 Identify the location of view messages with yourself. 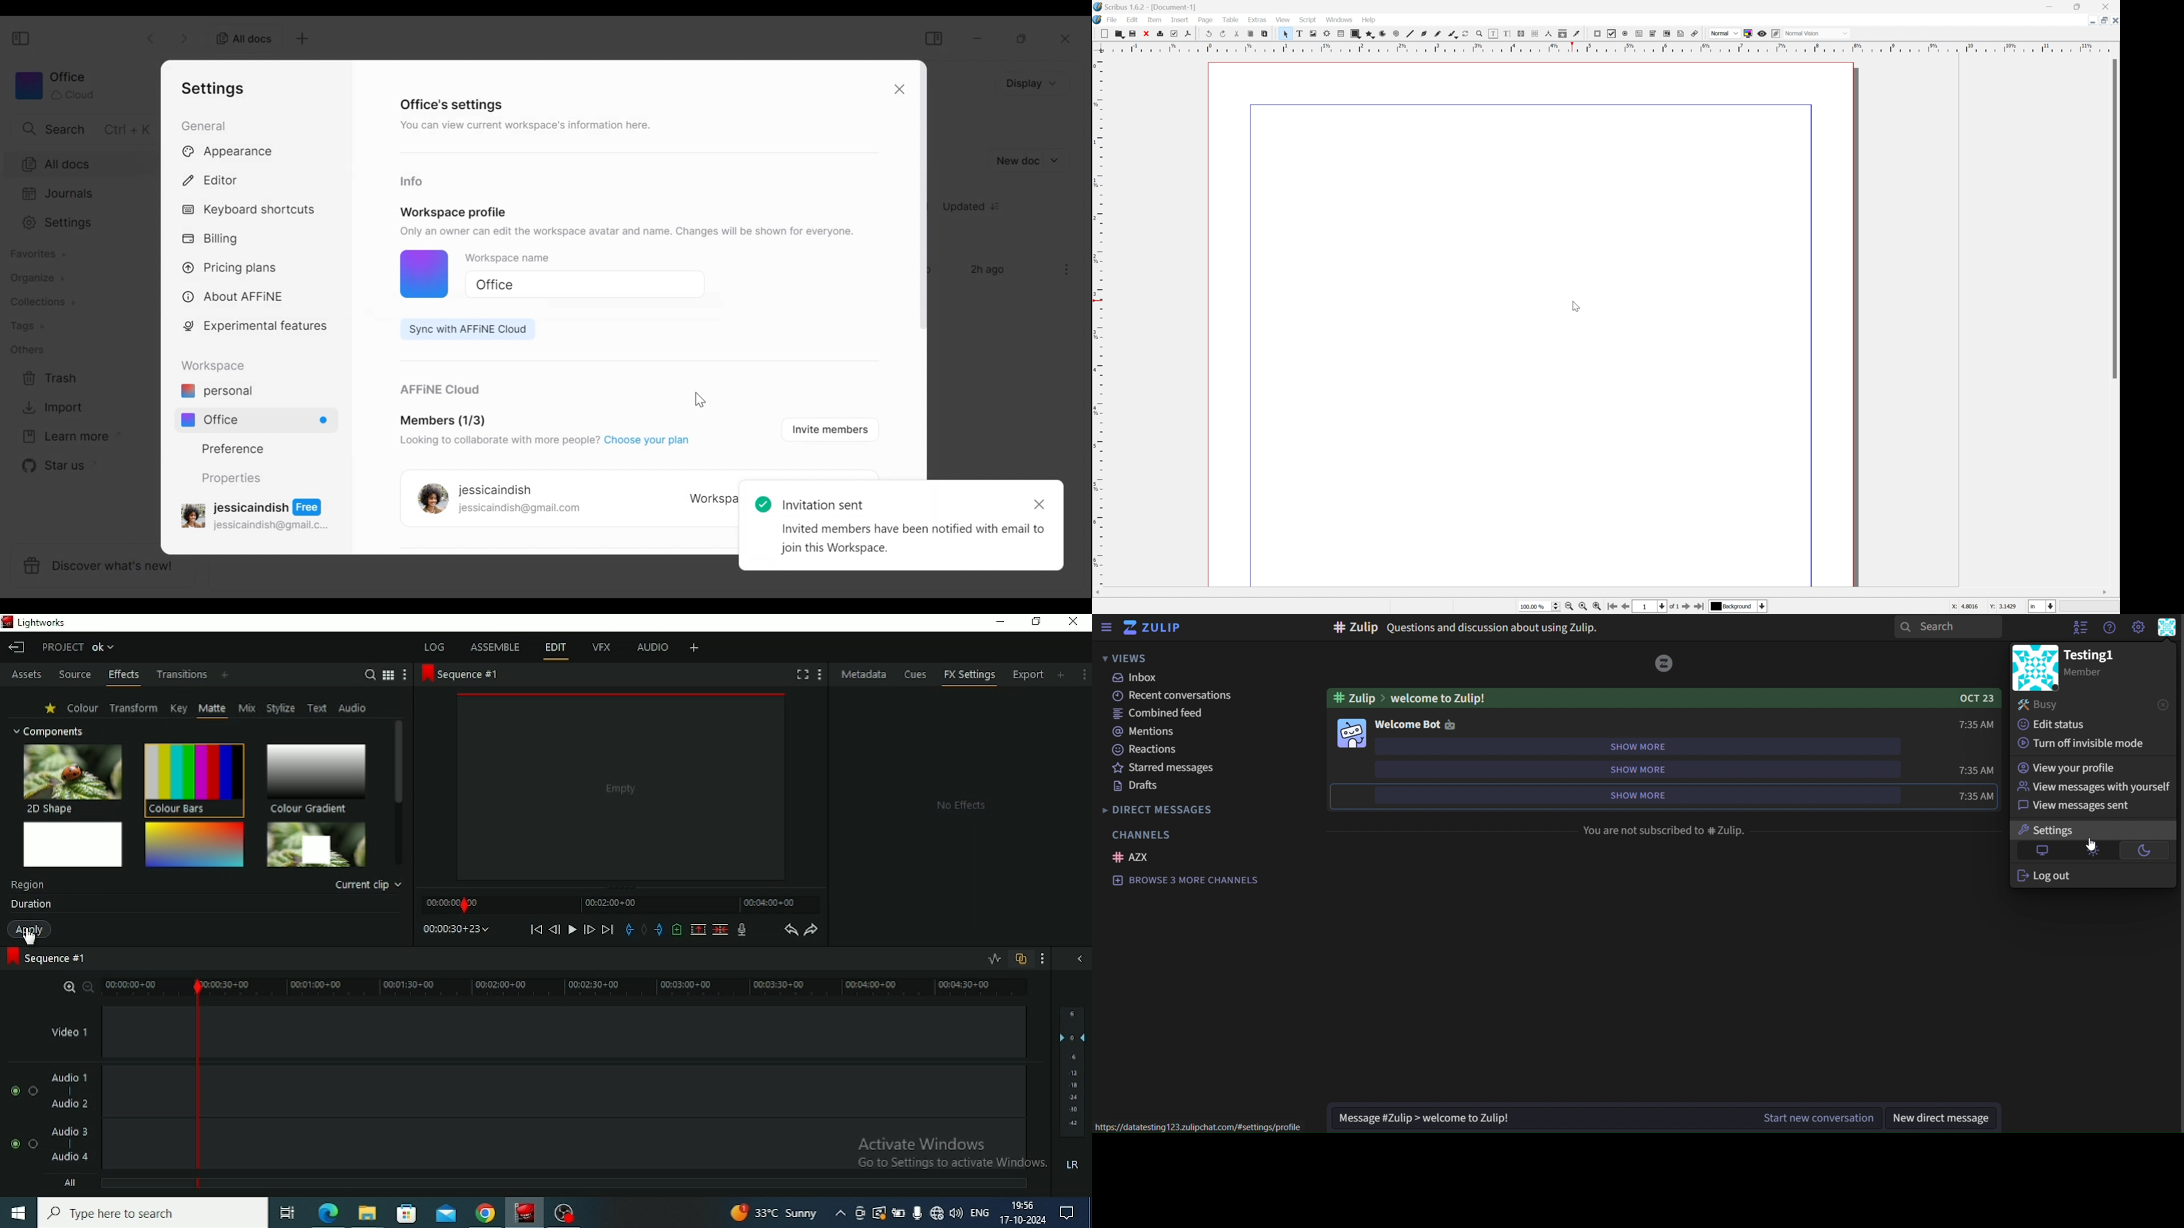
(2093, 788).